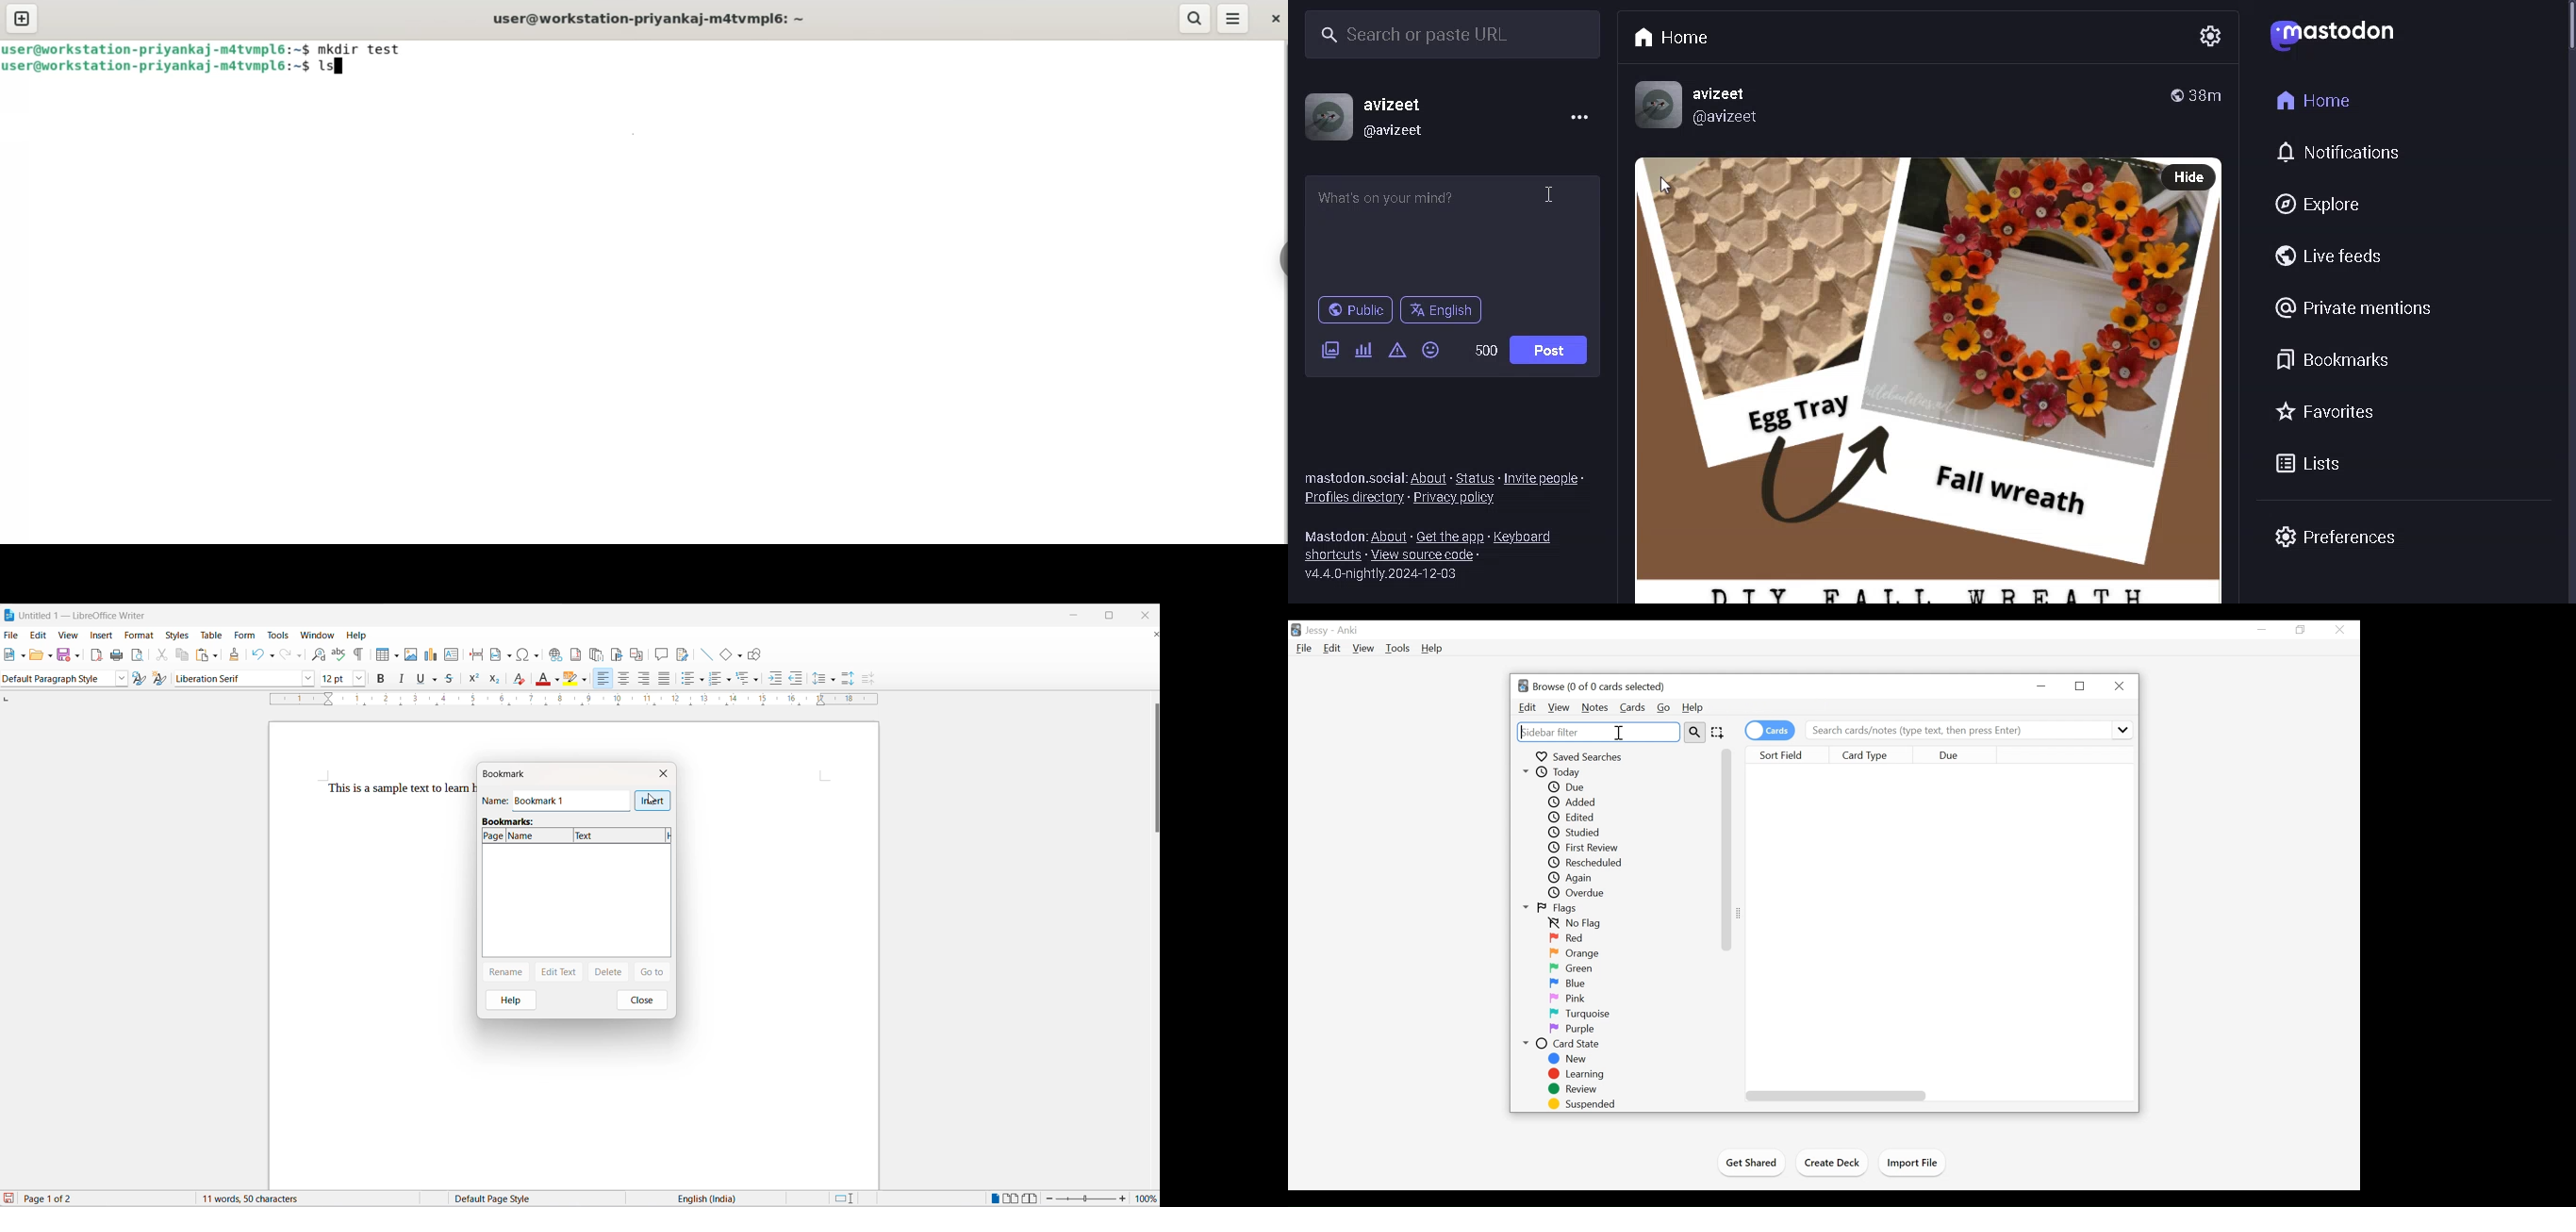  I want to click on cursor, so click(619, 653).